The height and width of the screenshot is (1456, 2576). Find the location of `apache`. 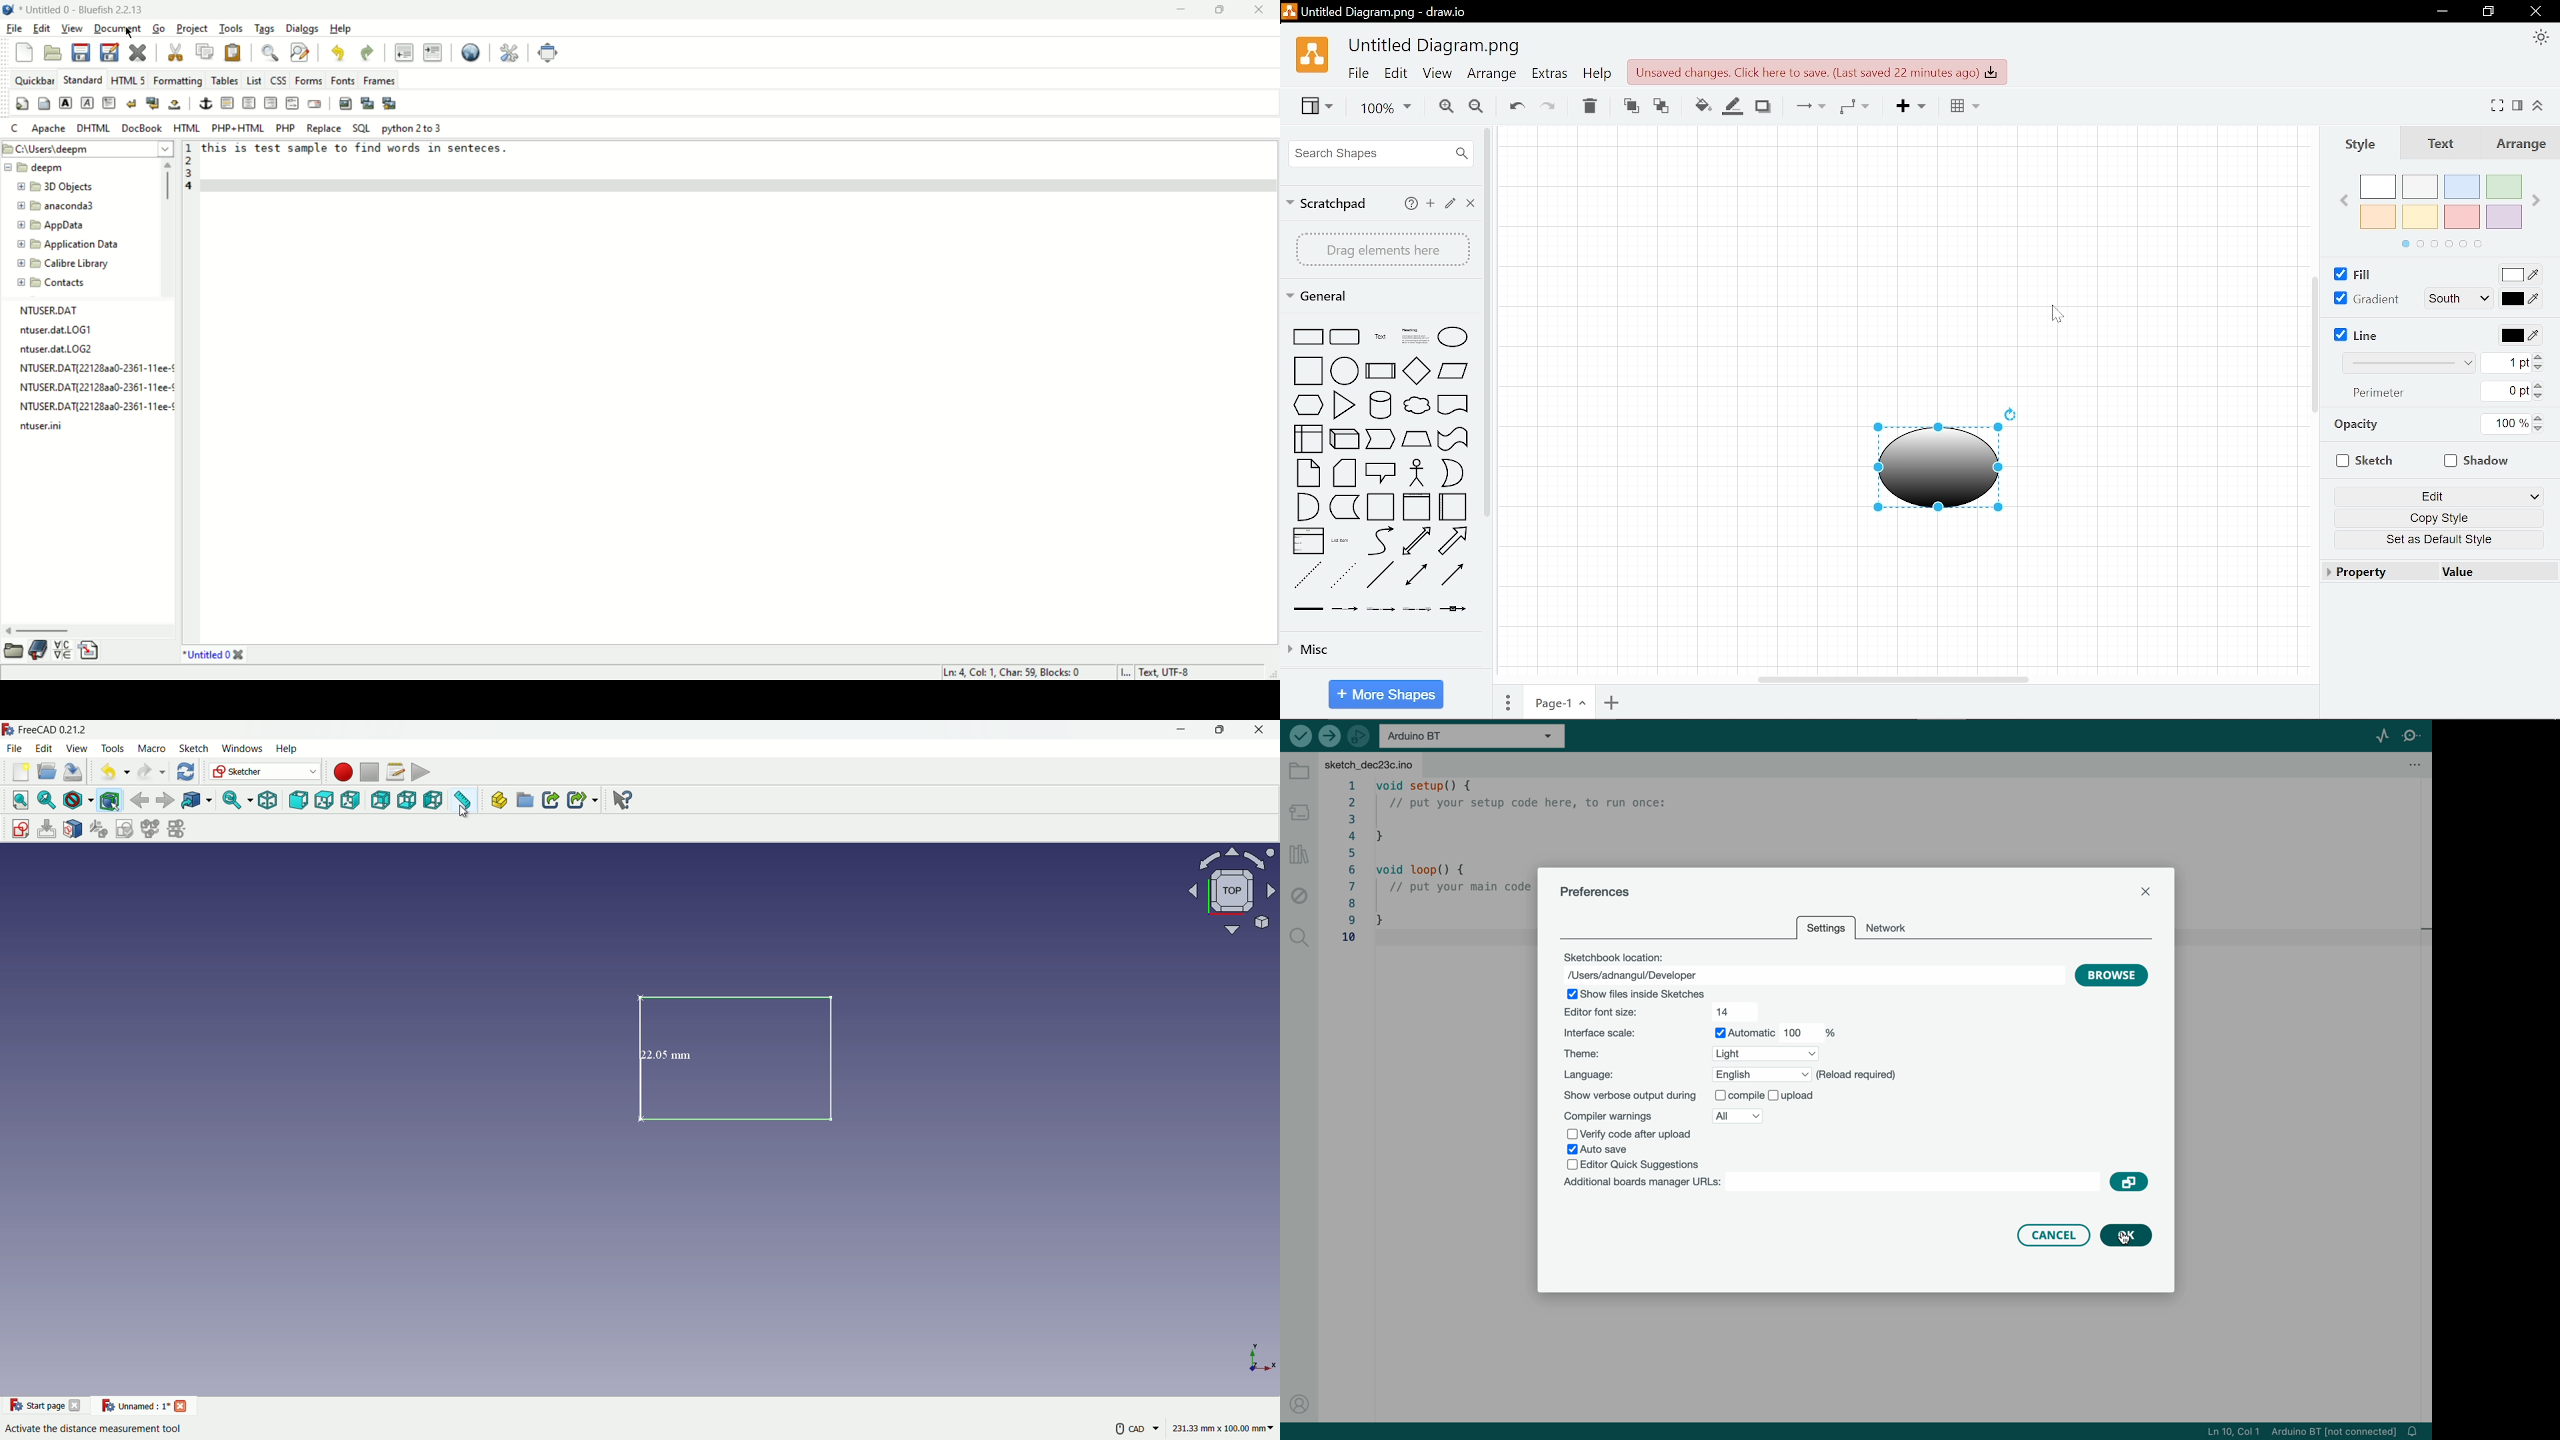

apache is located at coordinates (49, 129).